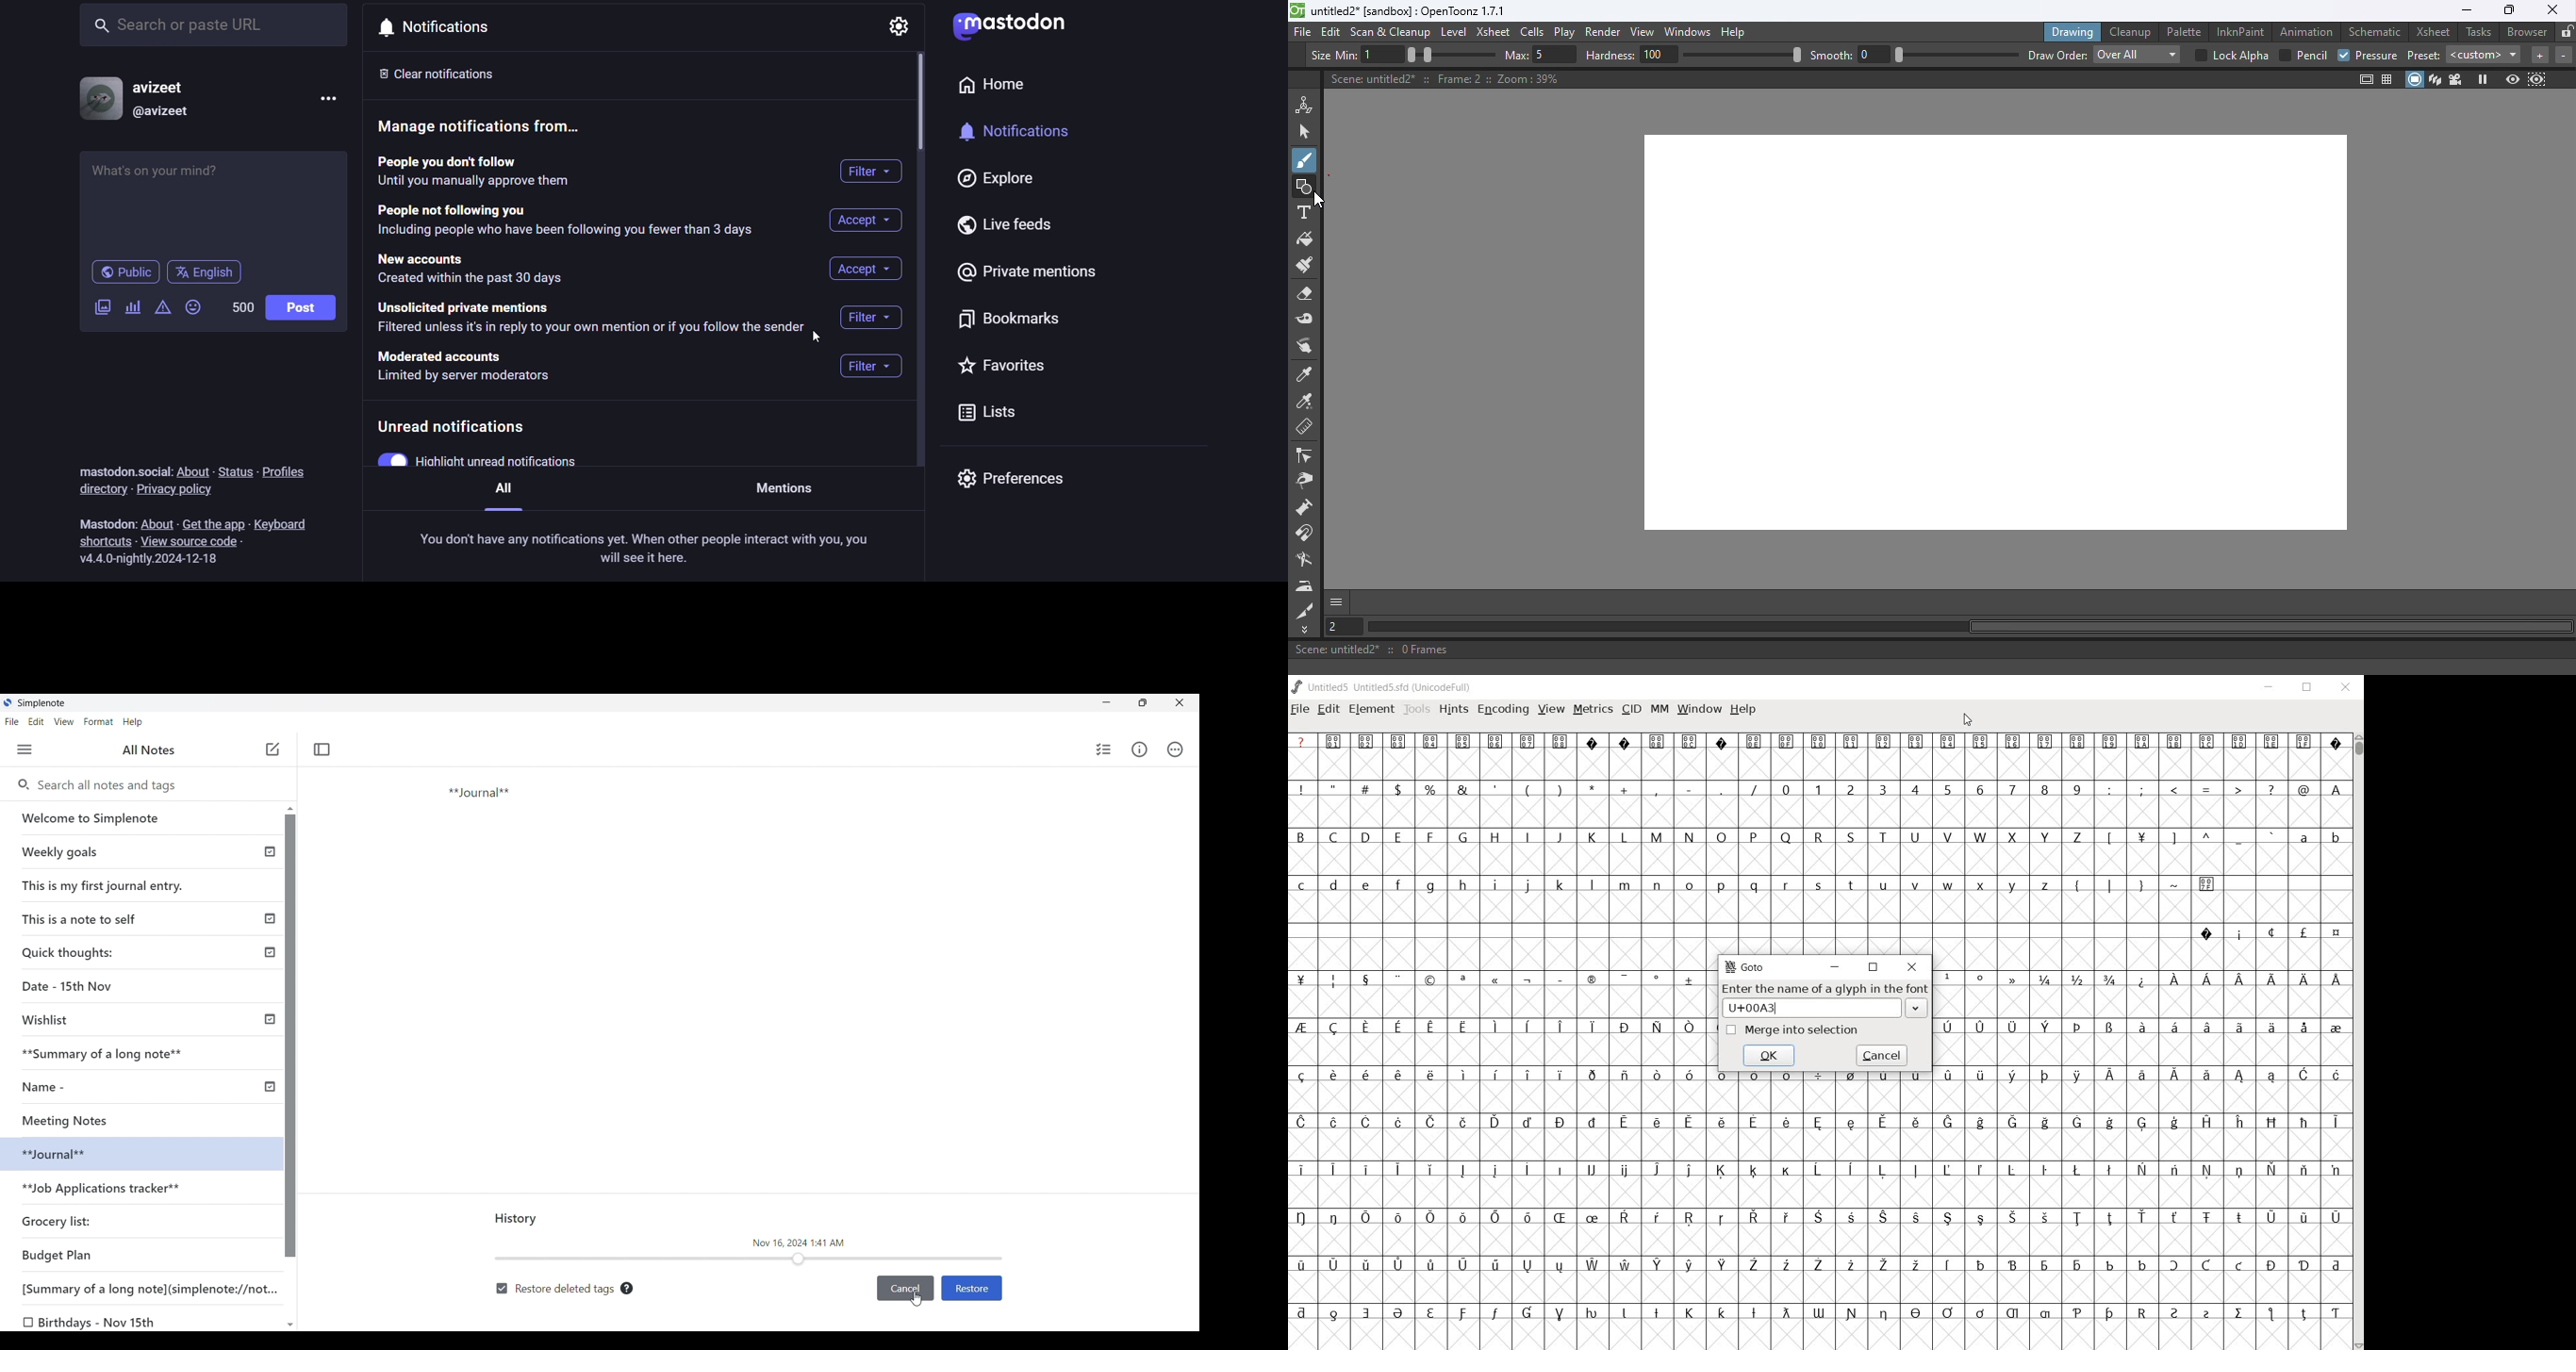 This screenshot has width=2576, height=1372. I want to click on Meeting Notes, so click(79, 1119).